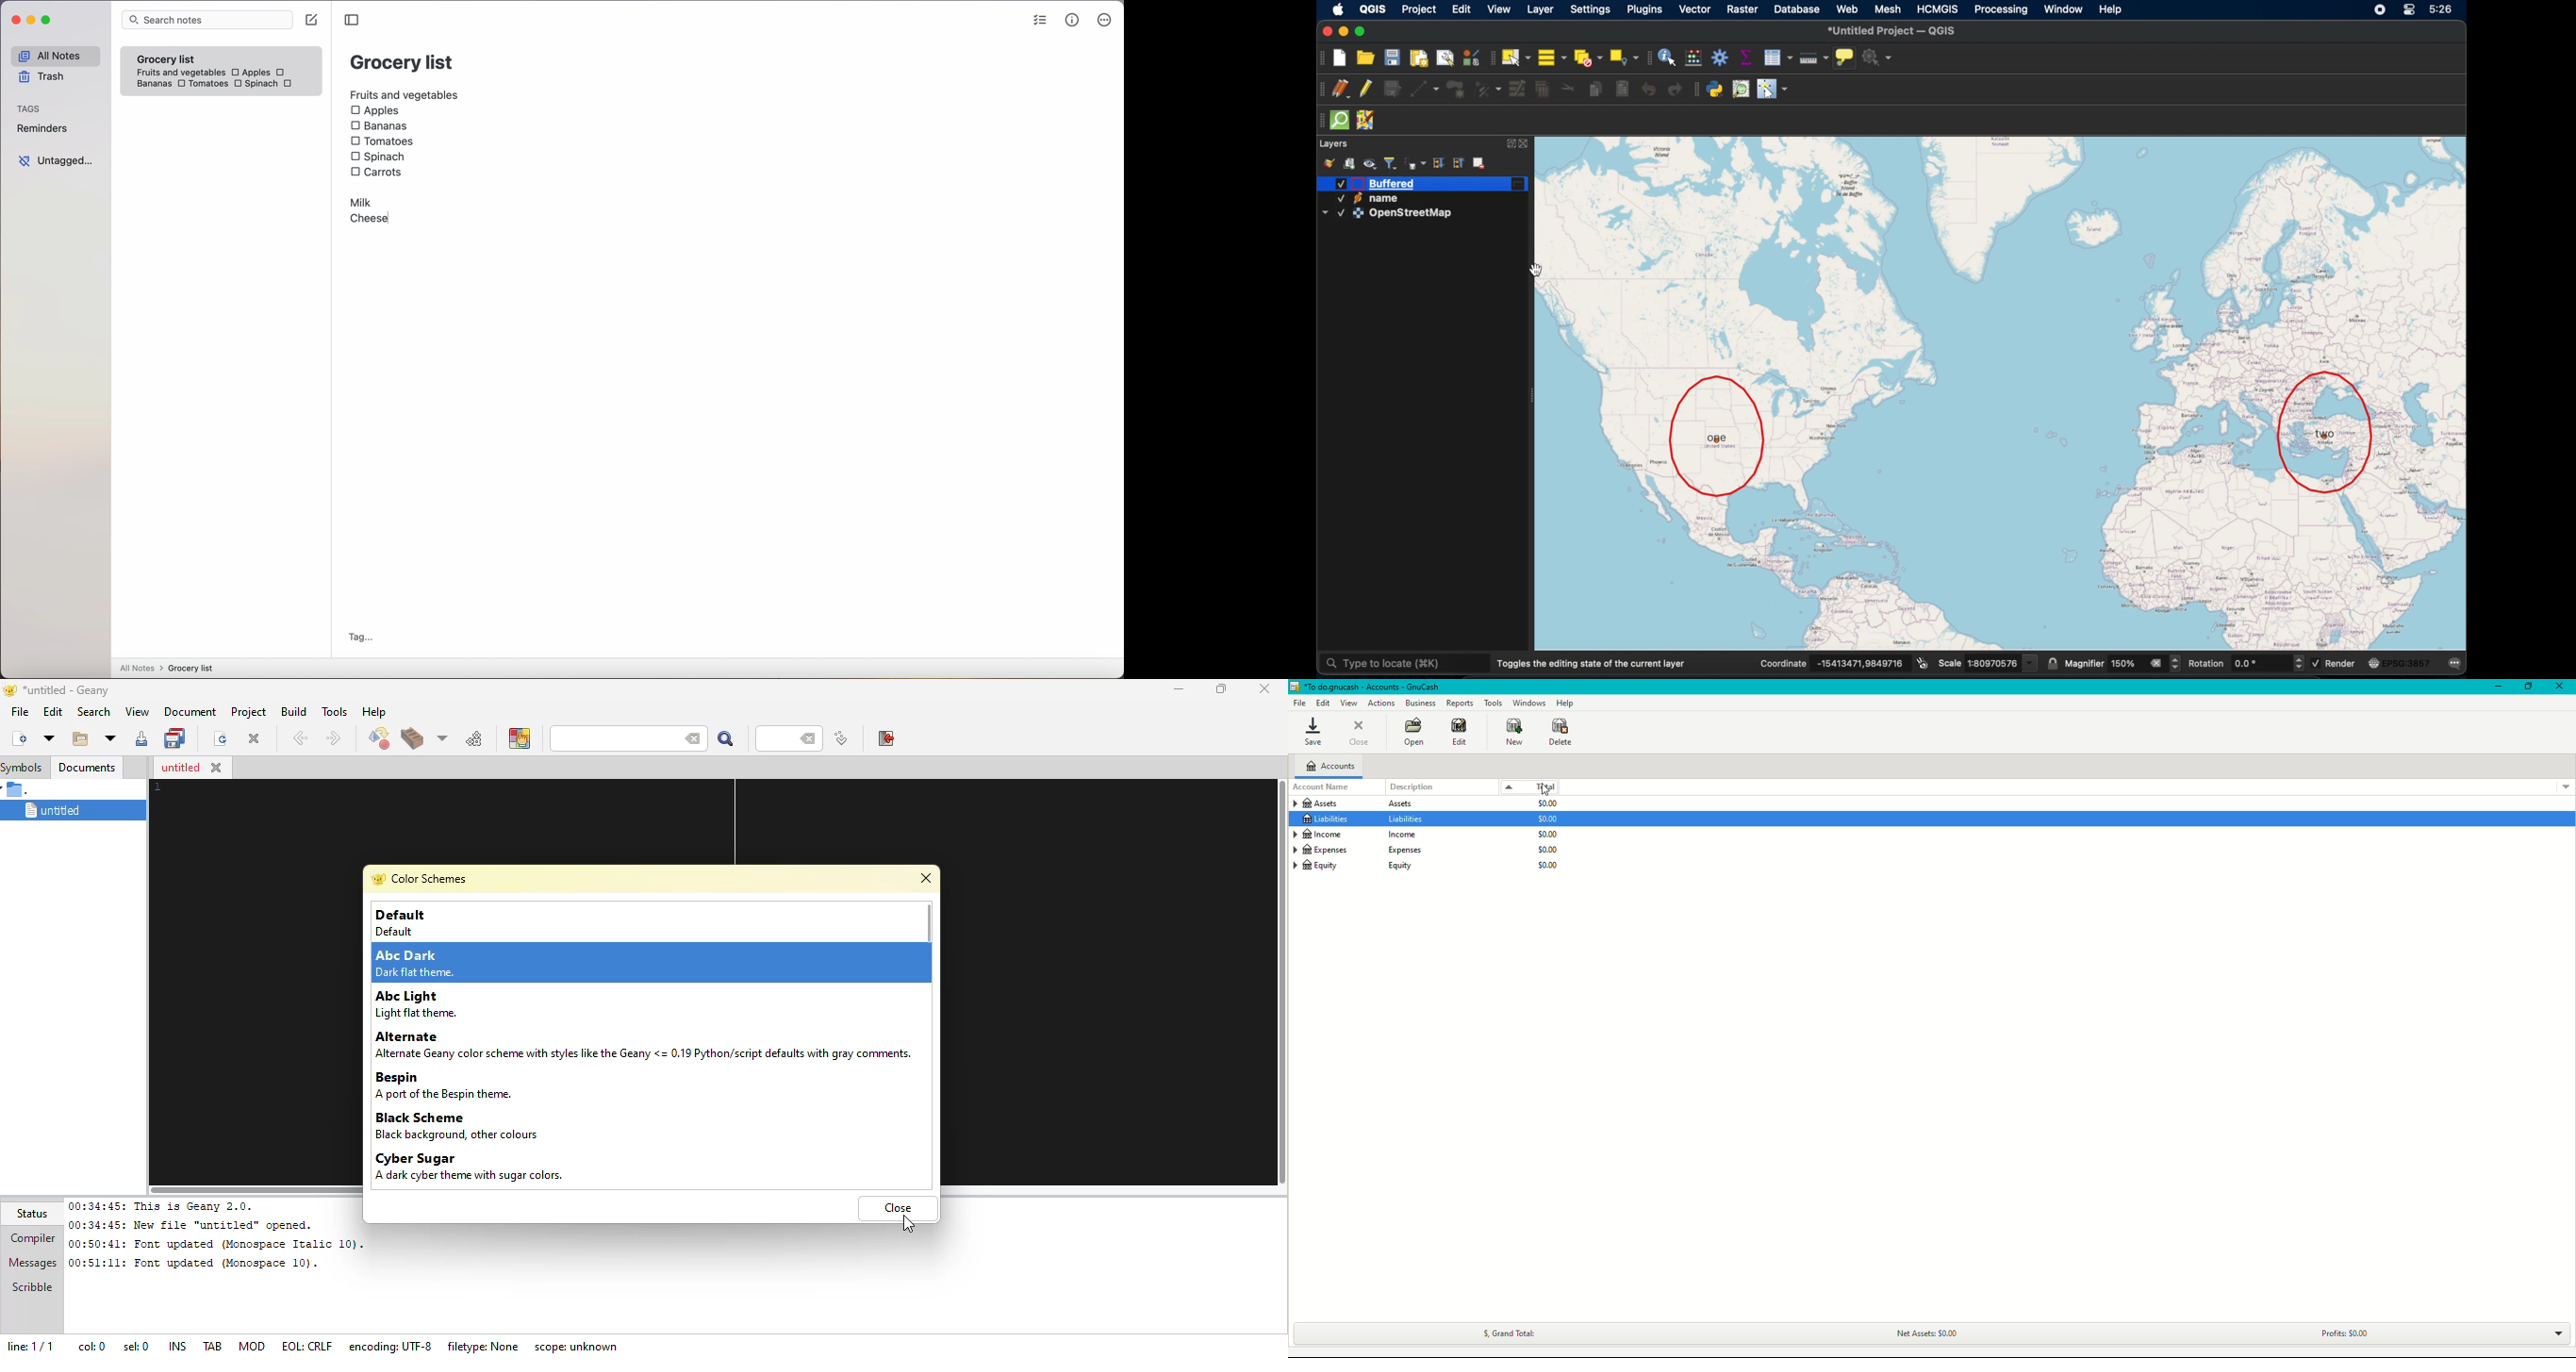  What do you see at coordinates (299, 738) in the screenshot?
I see `back` at bounding box center [299, 738].